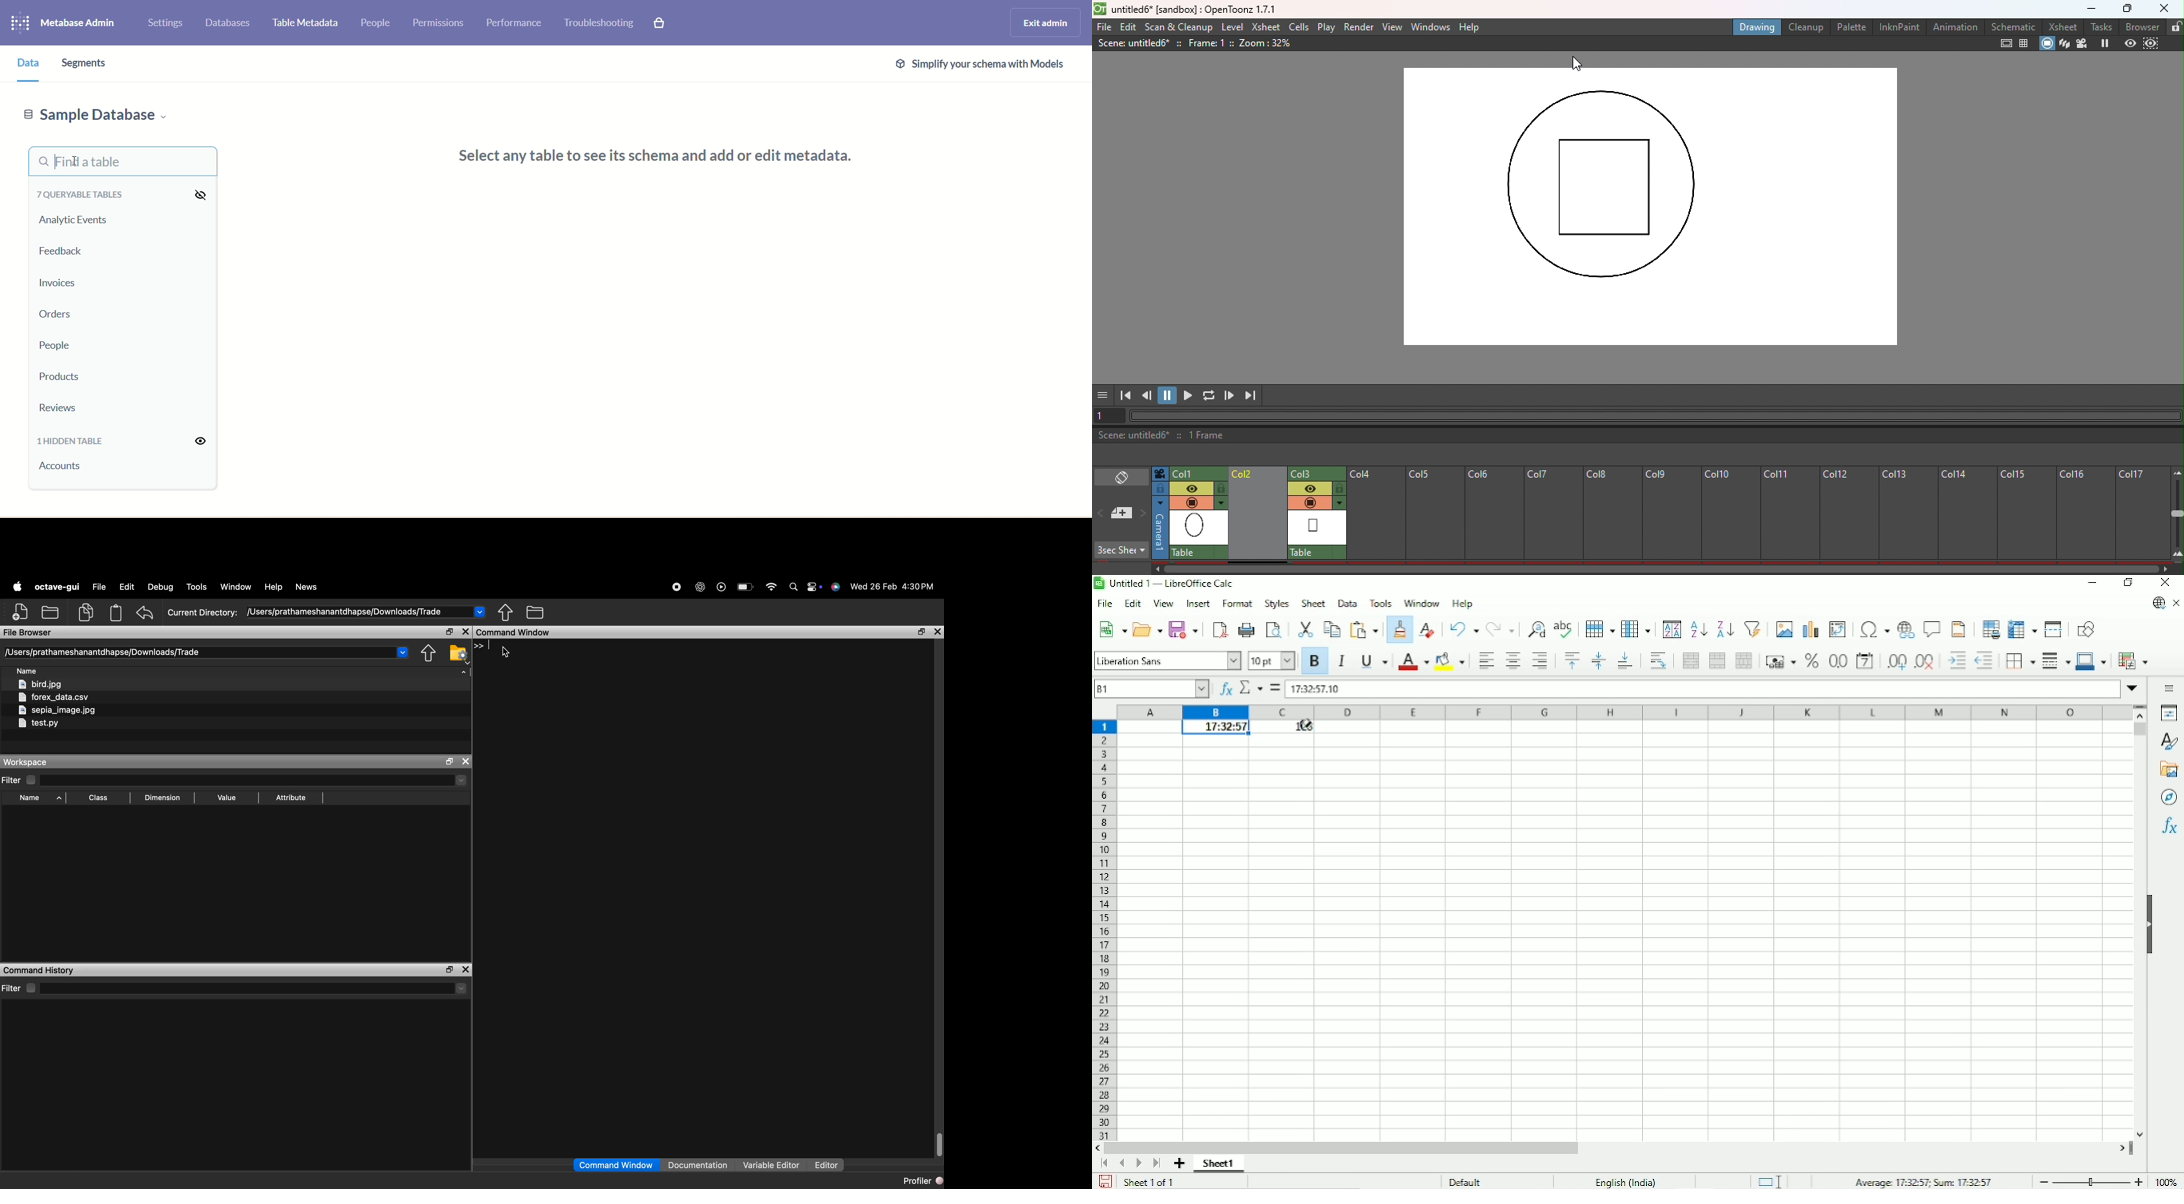 Image resolution: width=2184 pixels, height=1204 pixels. Describe the element at coordinates (2166, 713) in the screenshot. I see `Properties` at that location.